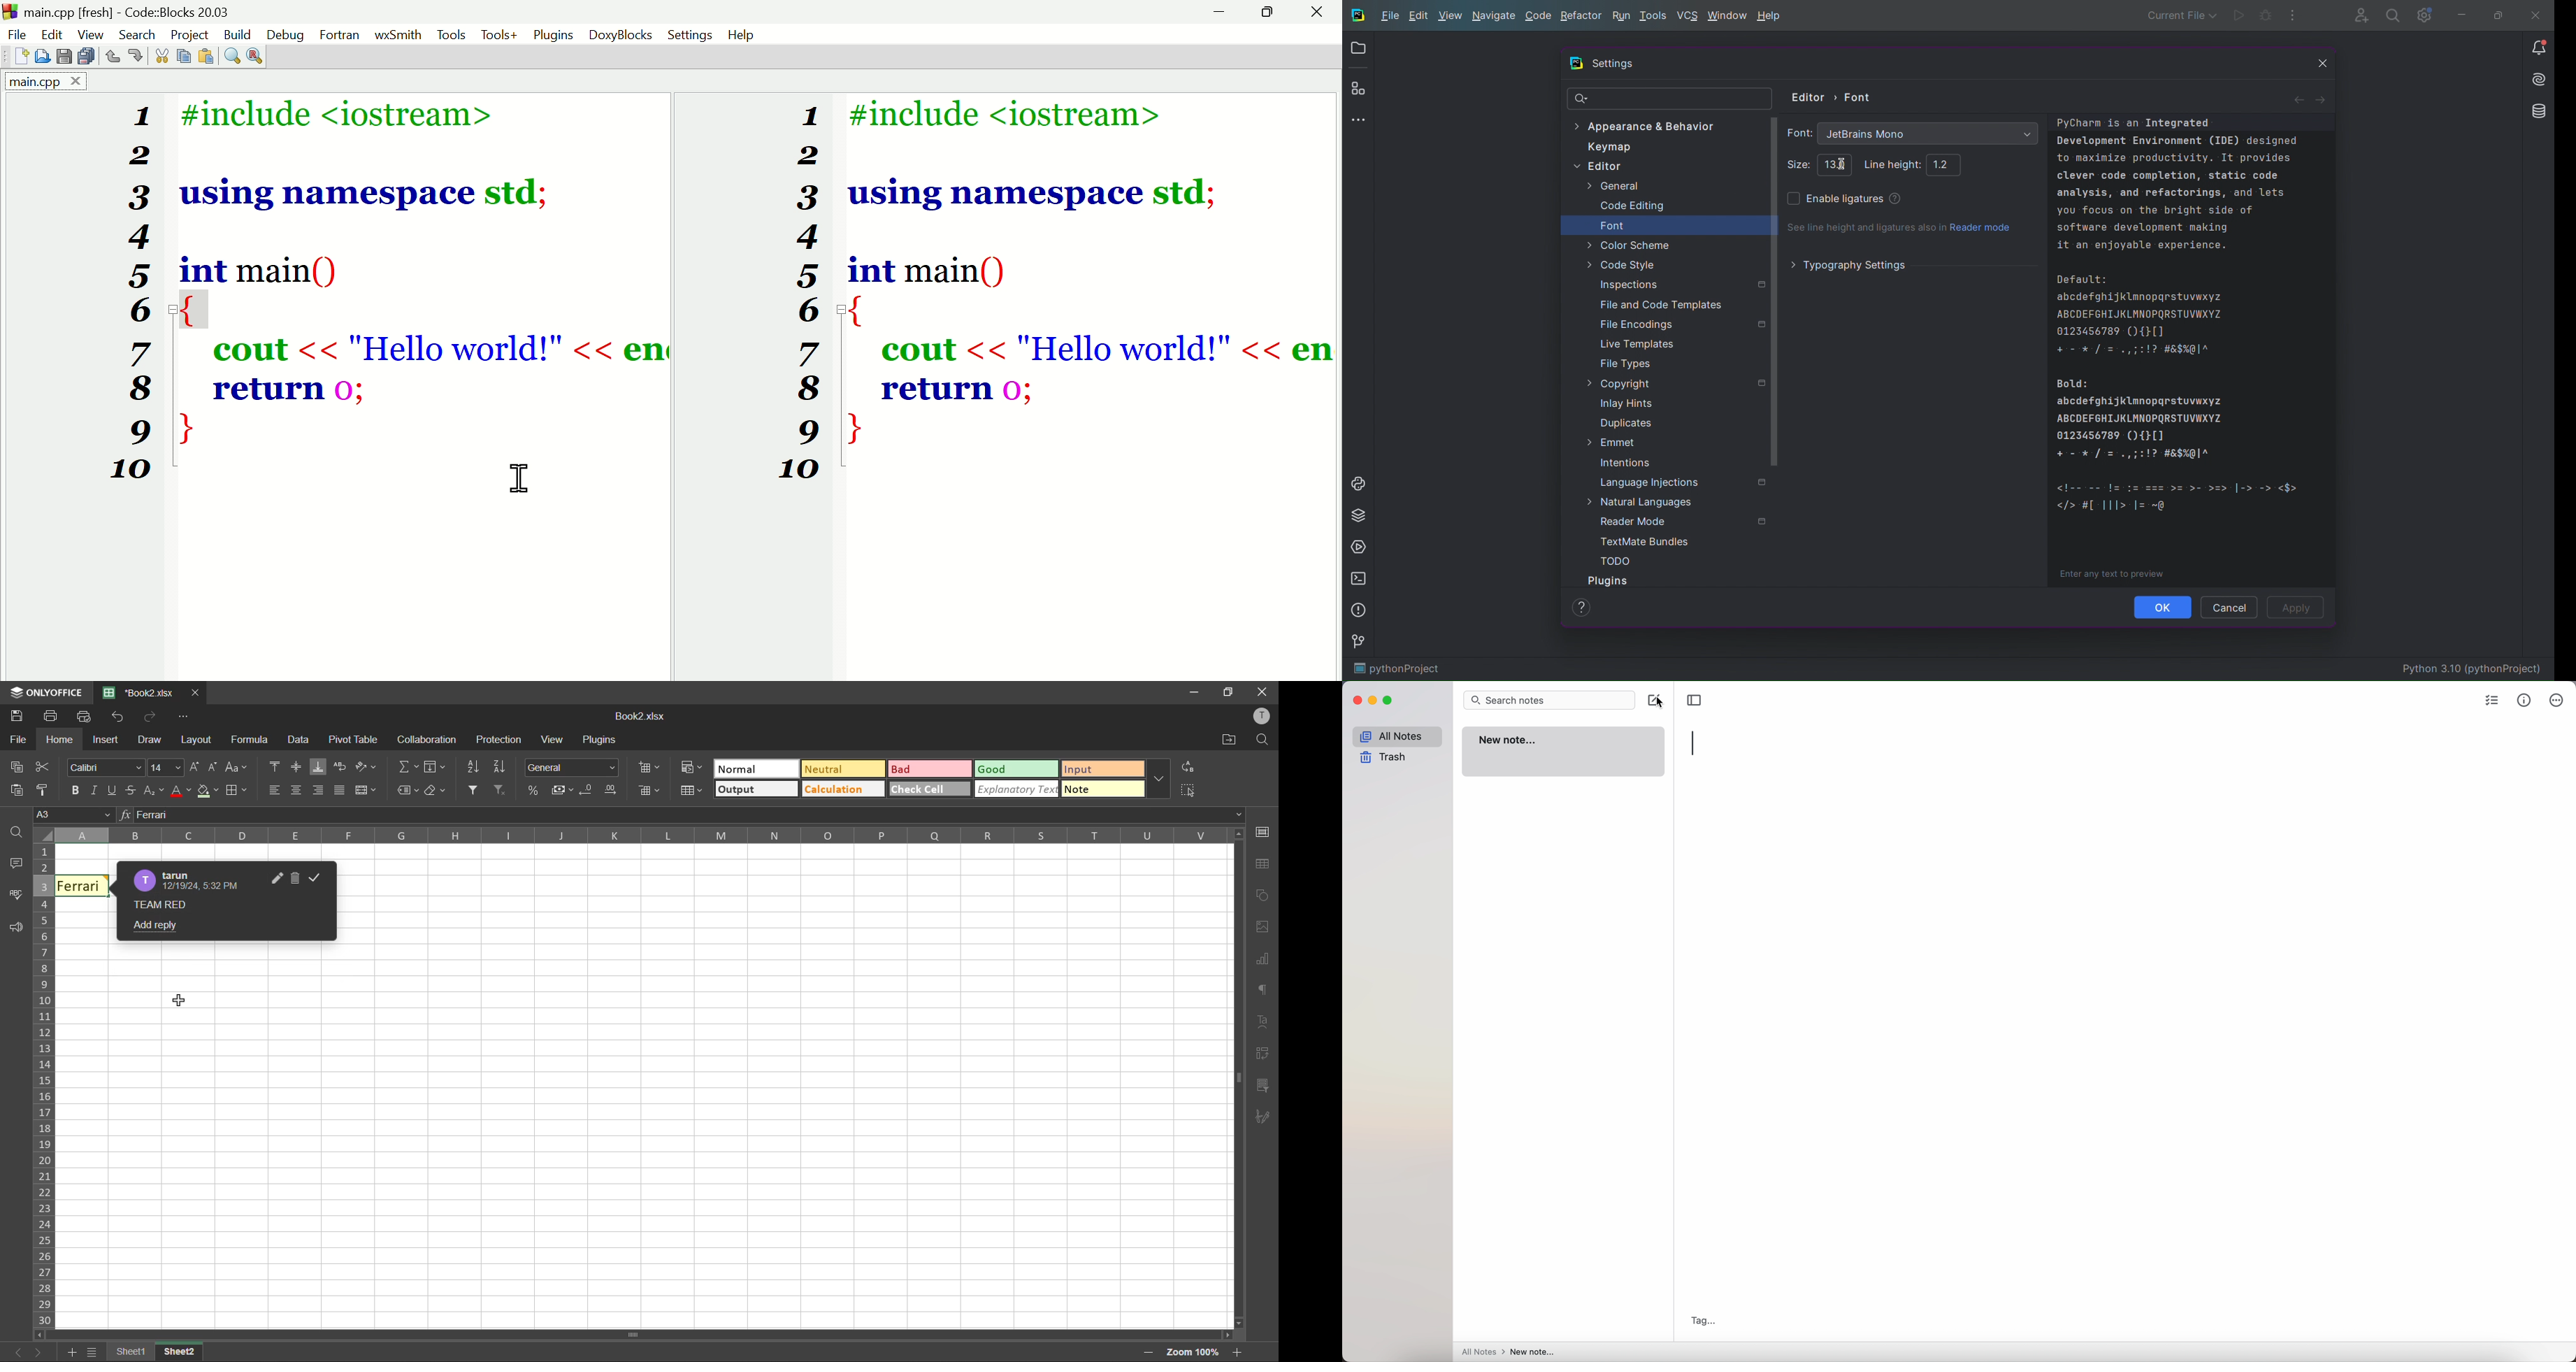 Image resolution: width=2576 pixels, height=1372 pixels. I want to click on New, so click(42, 56).